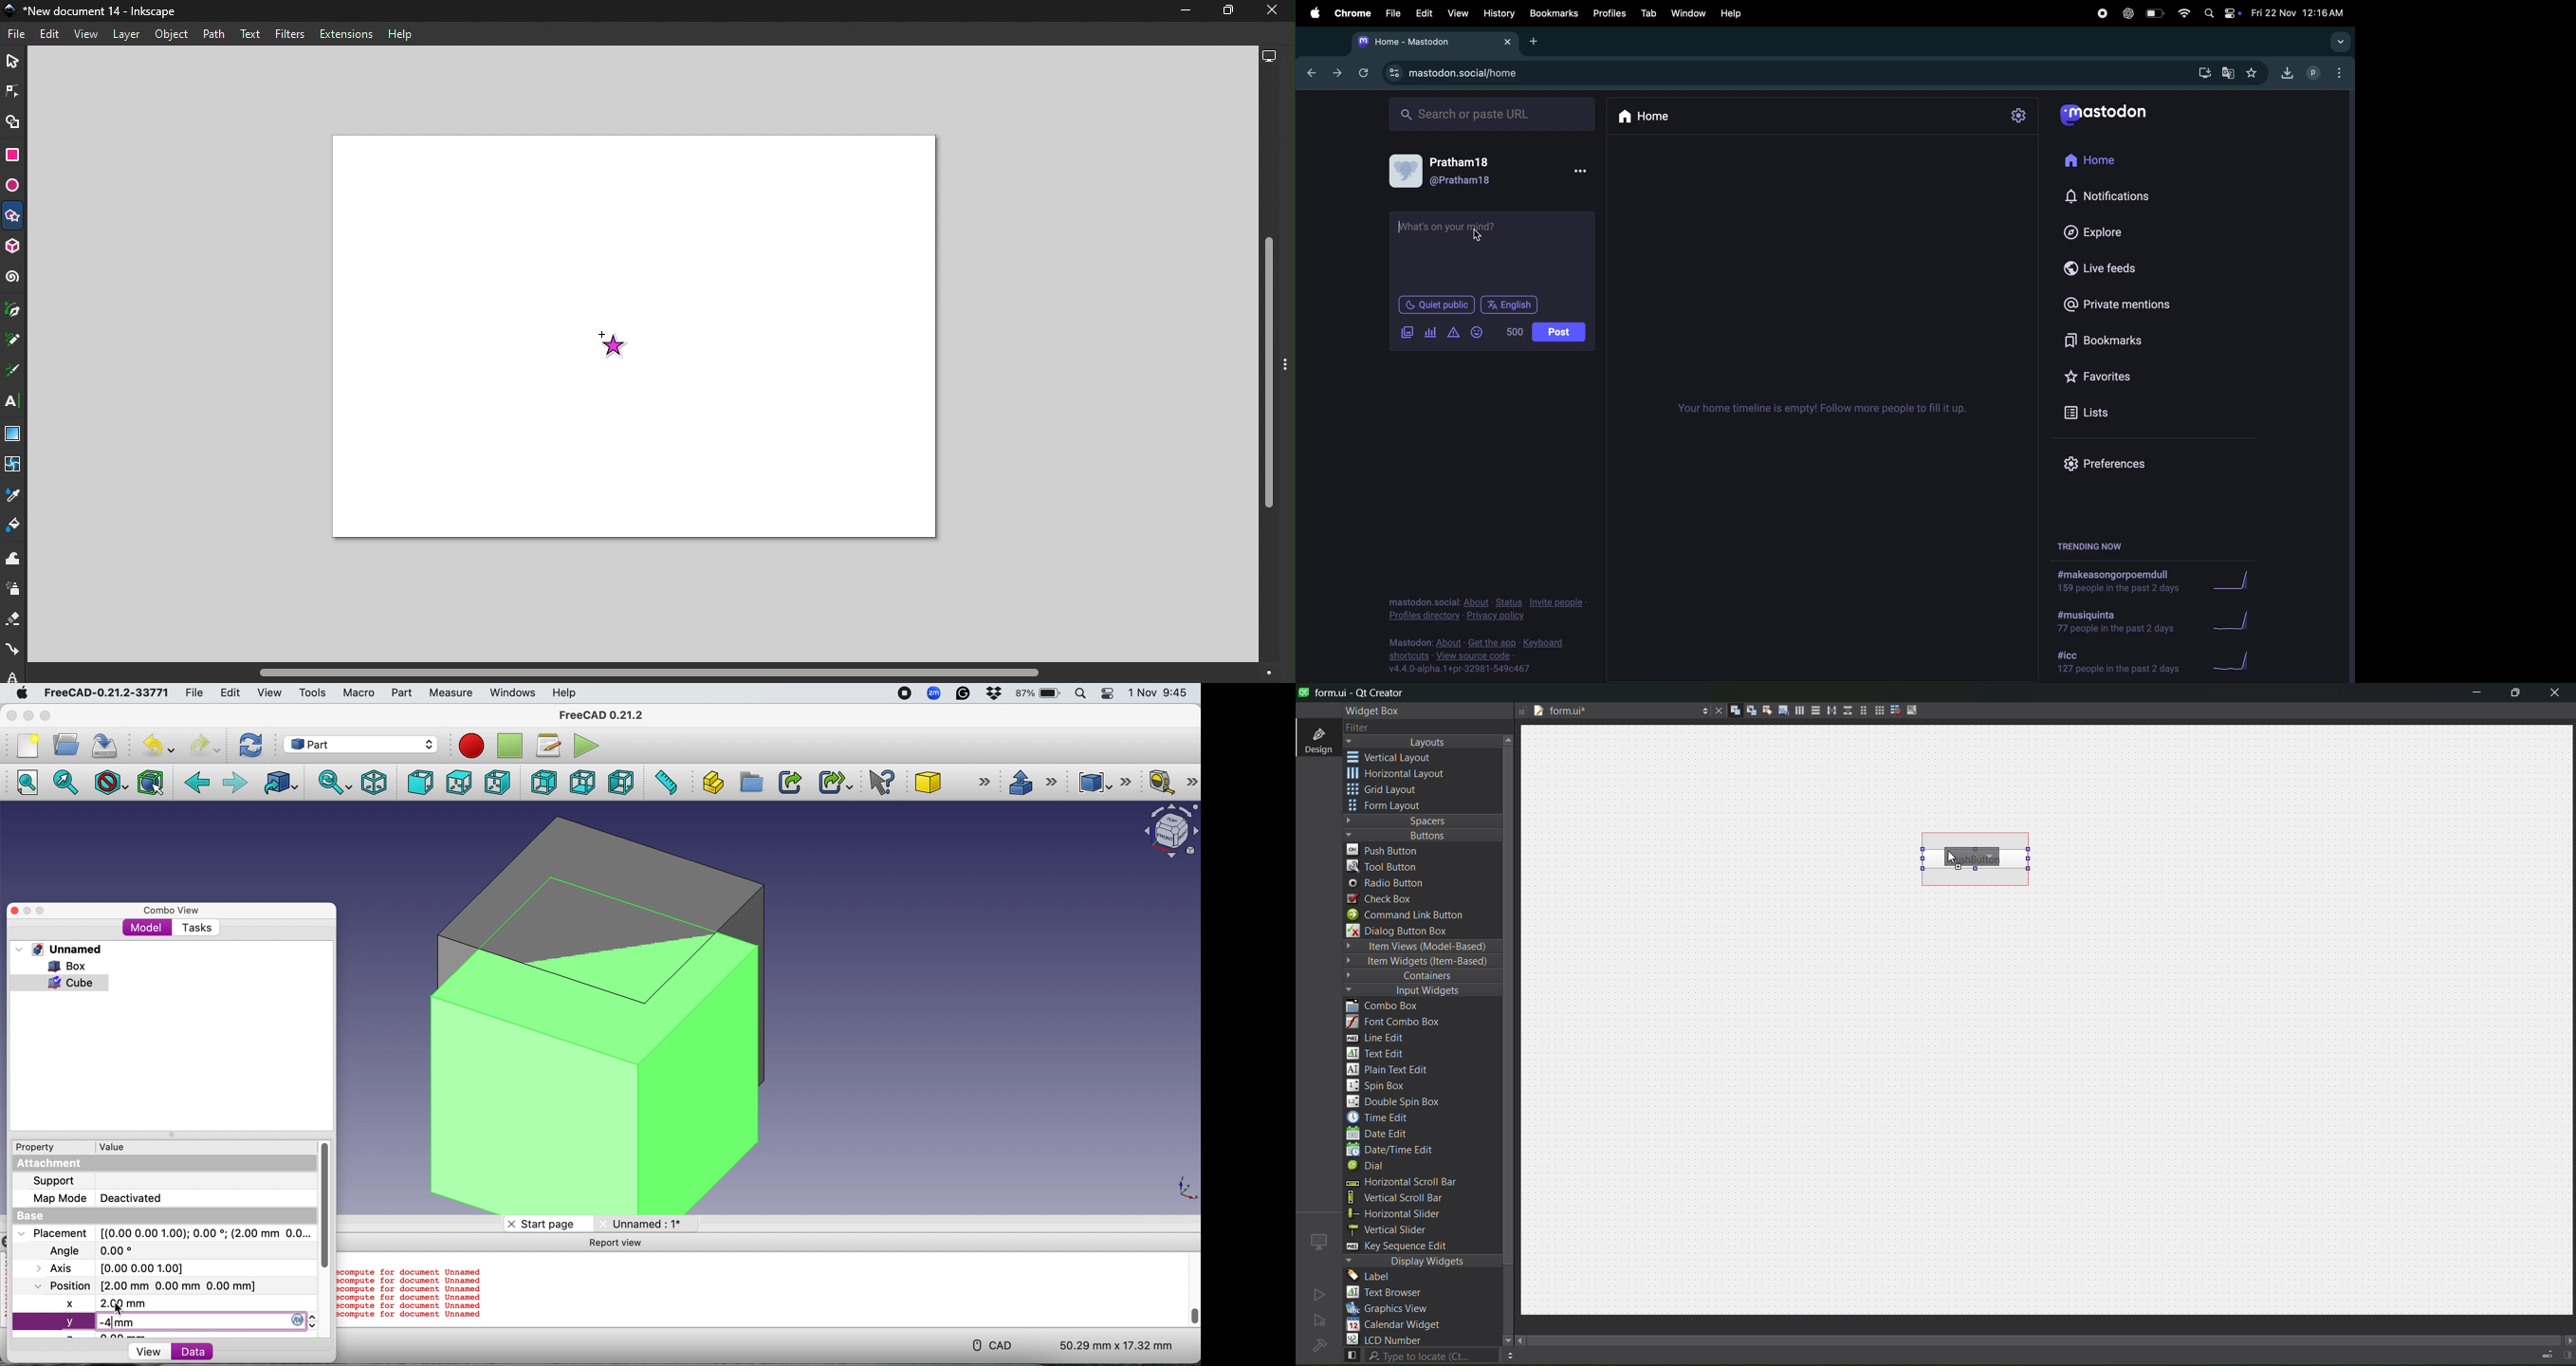 This screenshot has width=2576, height=1372. I want to click on View, so click(88, 34).